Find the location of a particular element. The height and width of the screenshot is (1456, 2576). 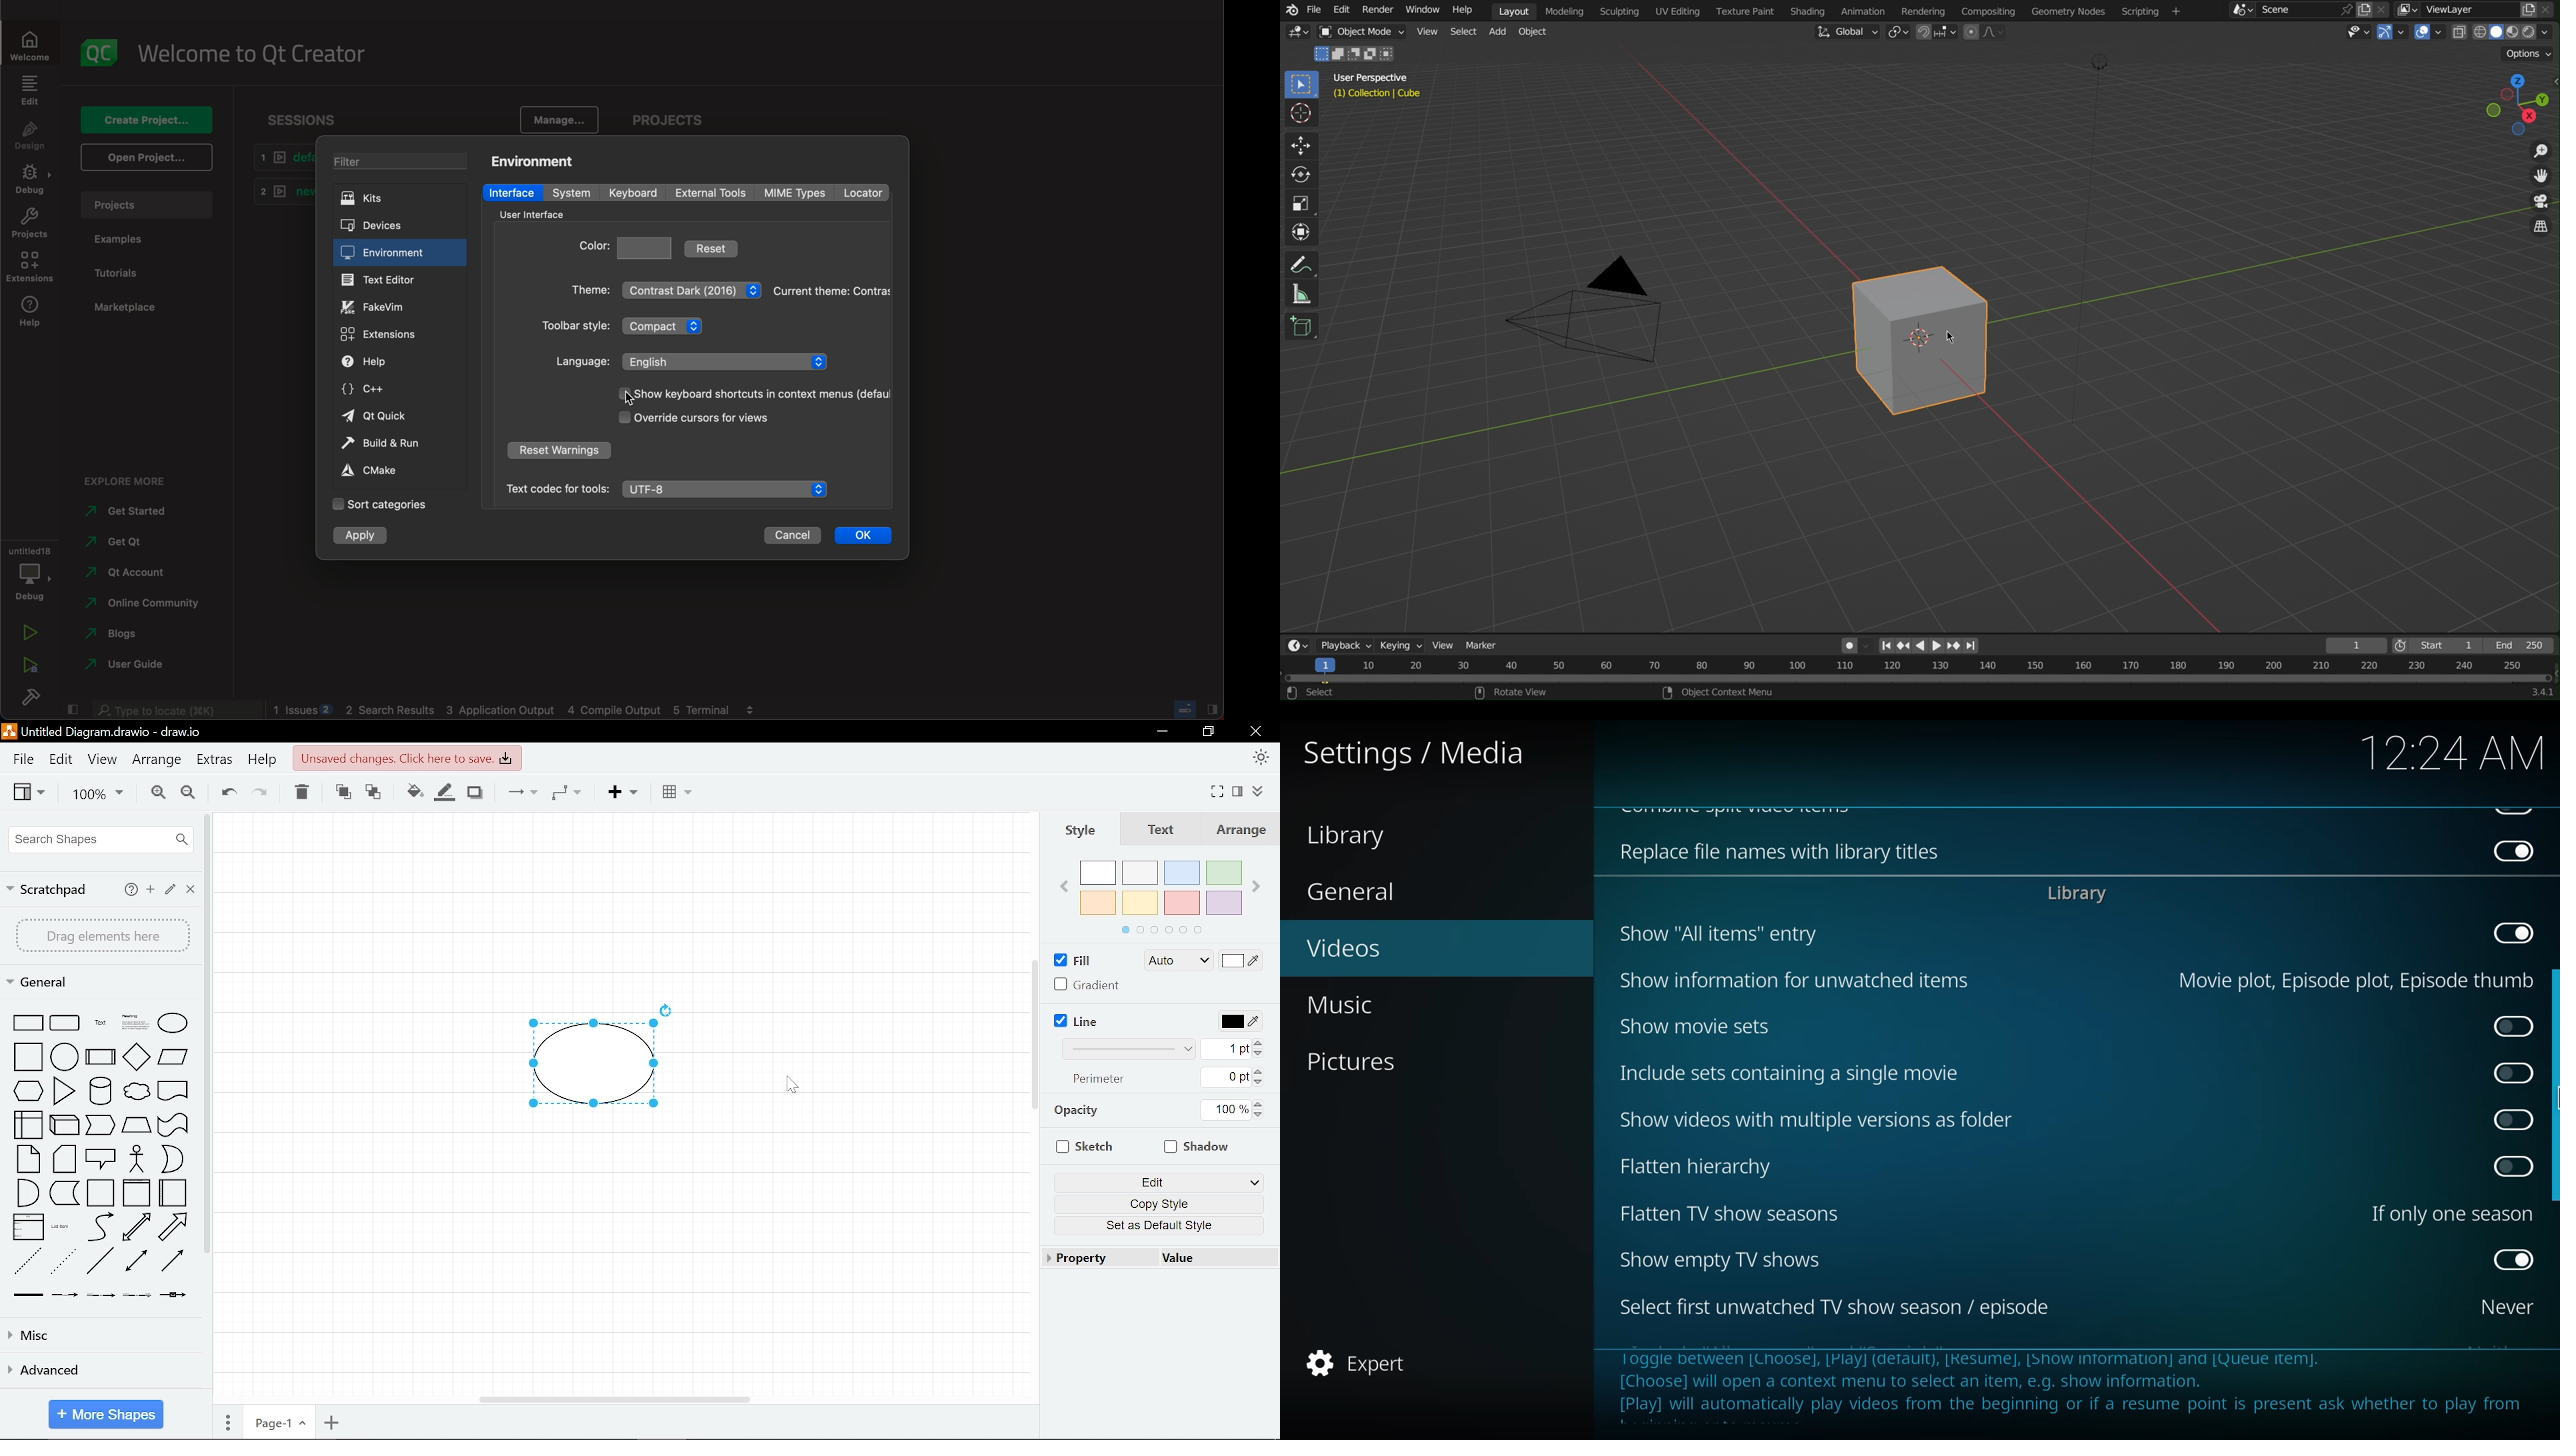

dashed line is located at coordinates (27, 1259).